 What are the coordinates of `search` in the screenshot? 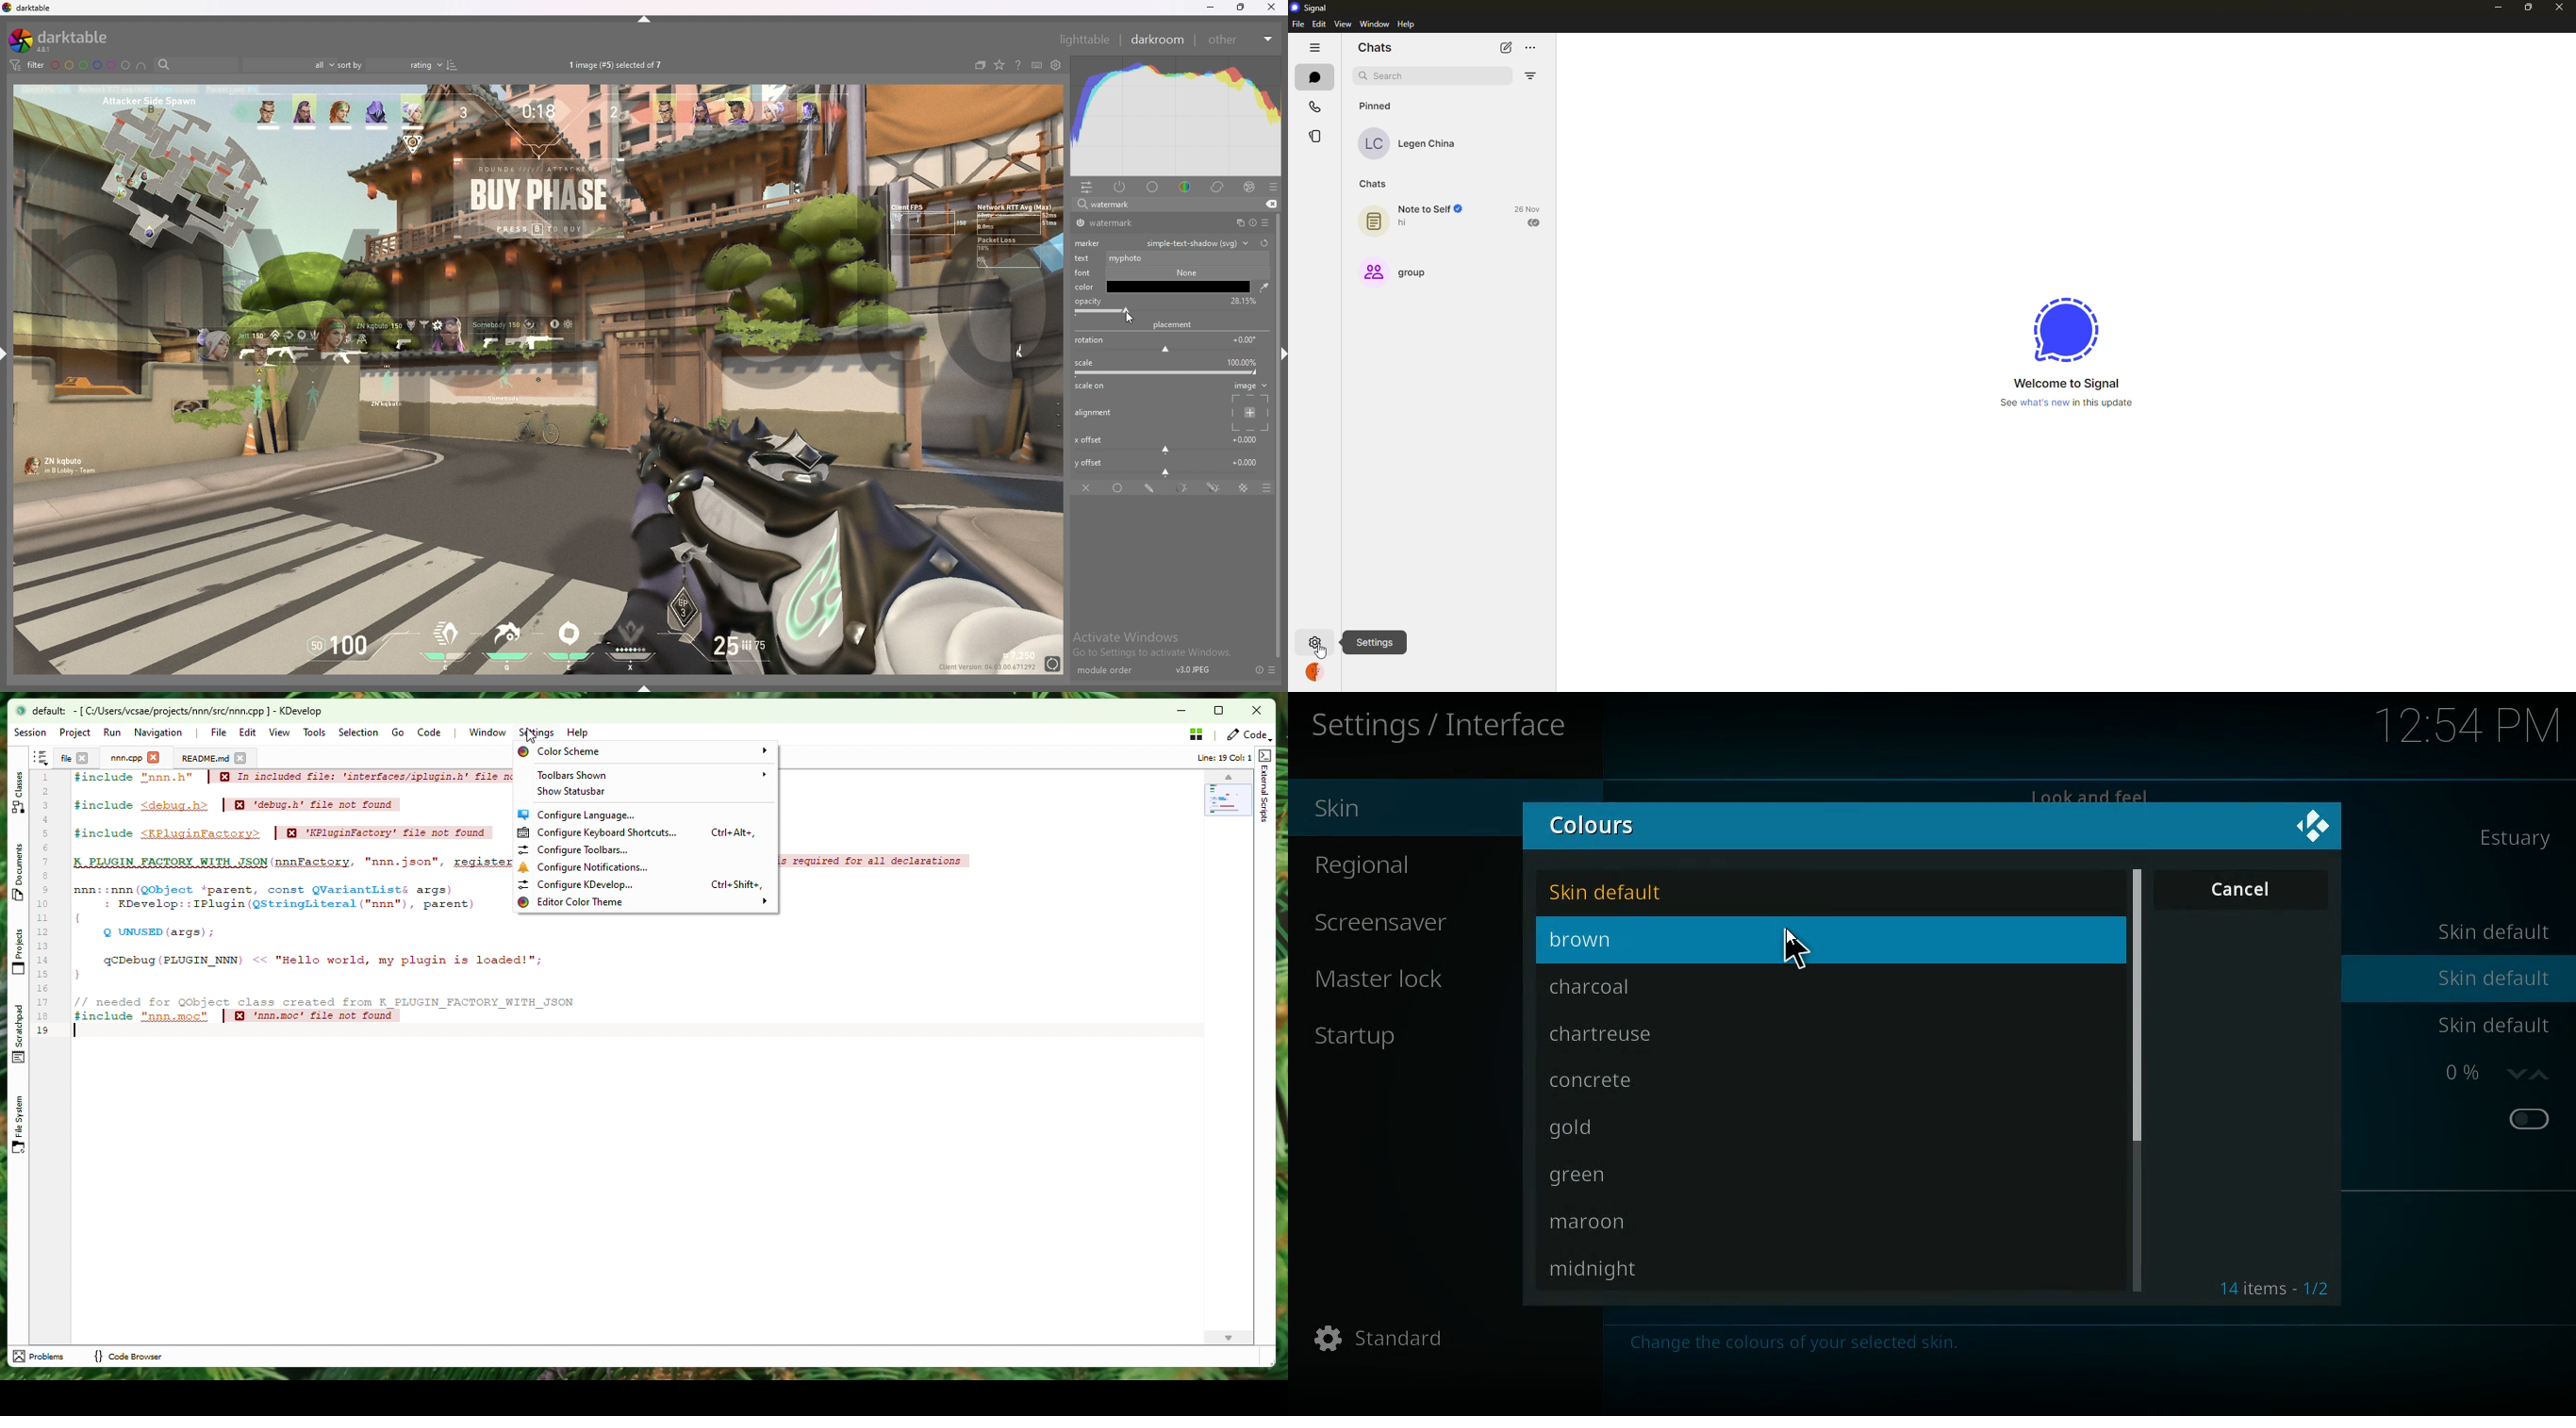 It's located at (1389, 74).